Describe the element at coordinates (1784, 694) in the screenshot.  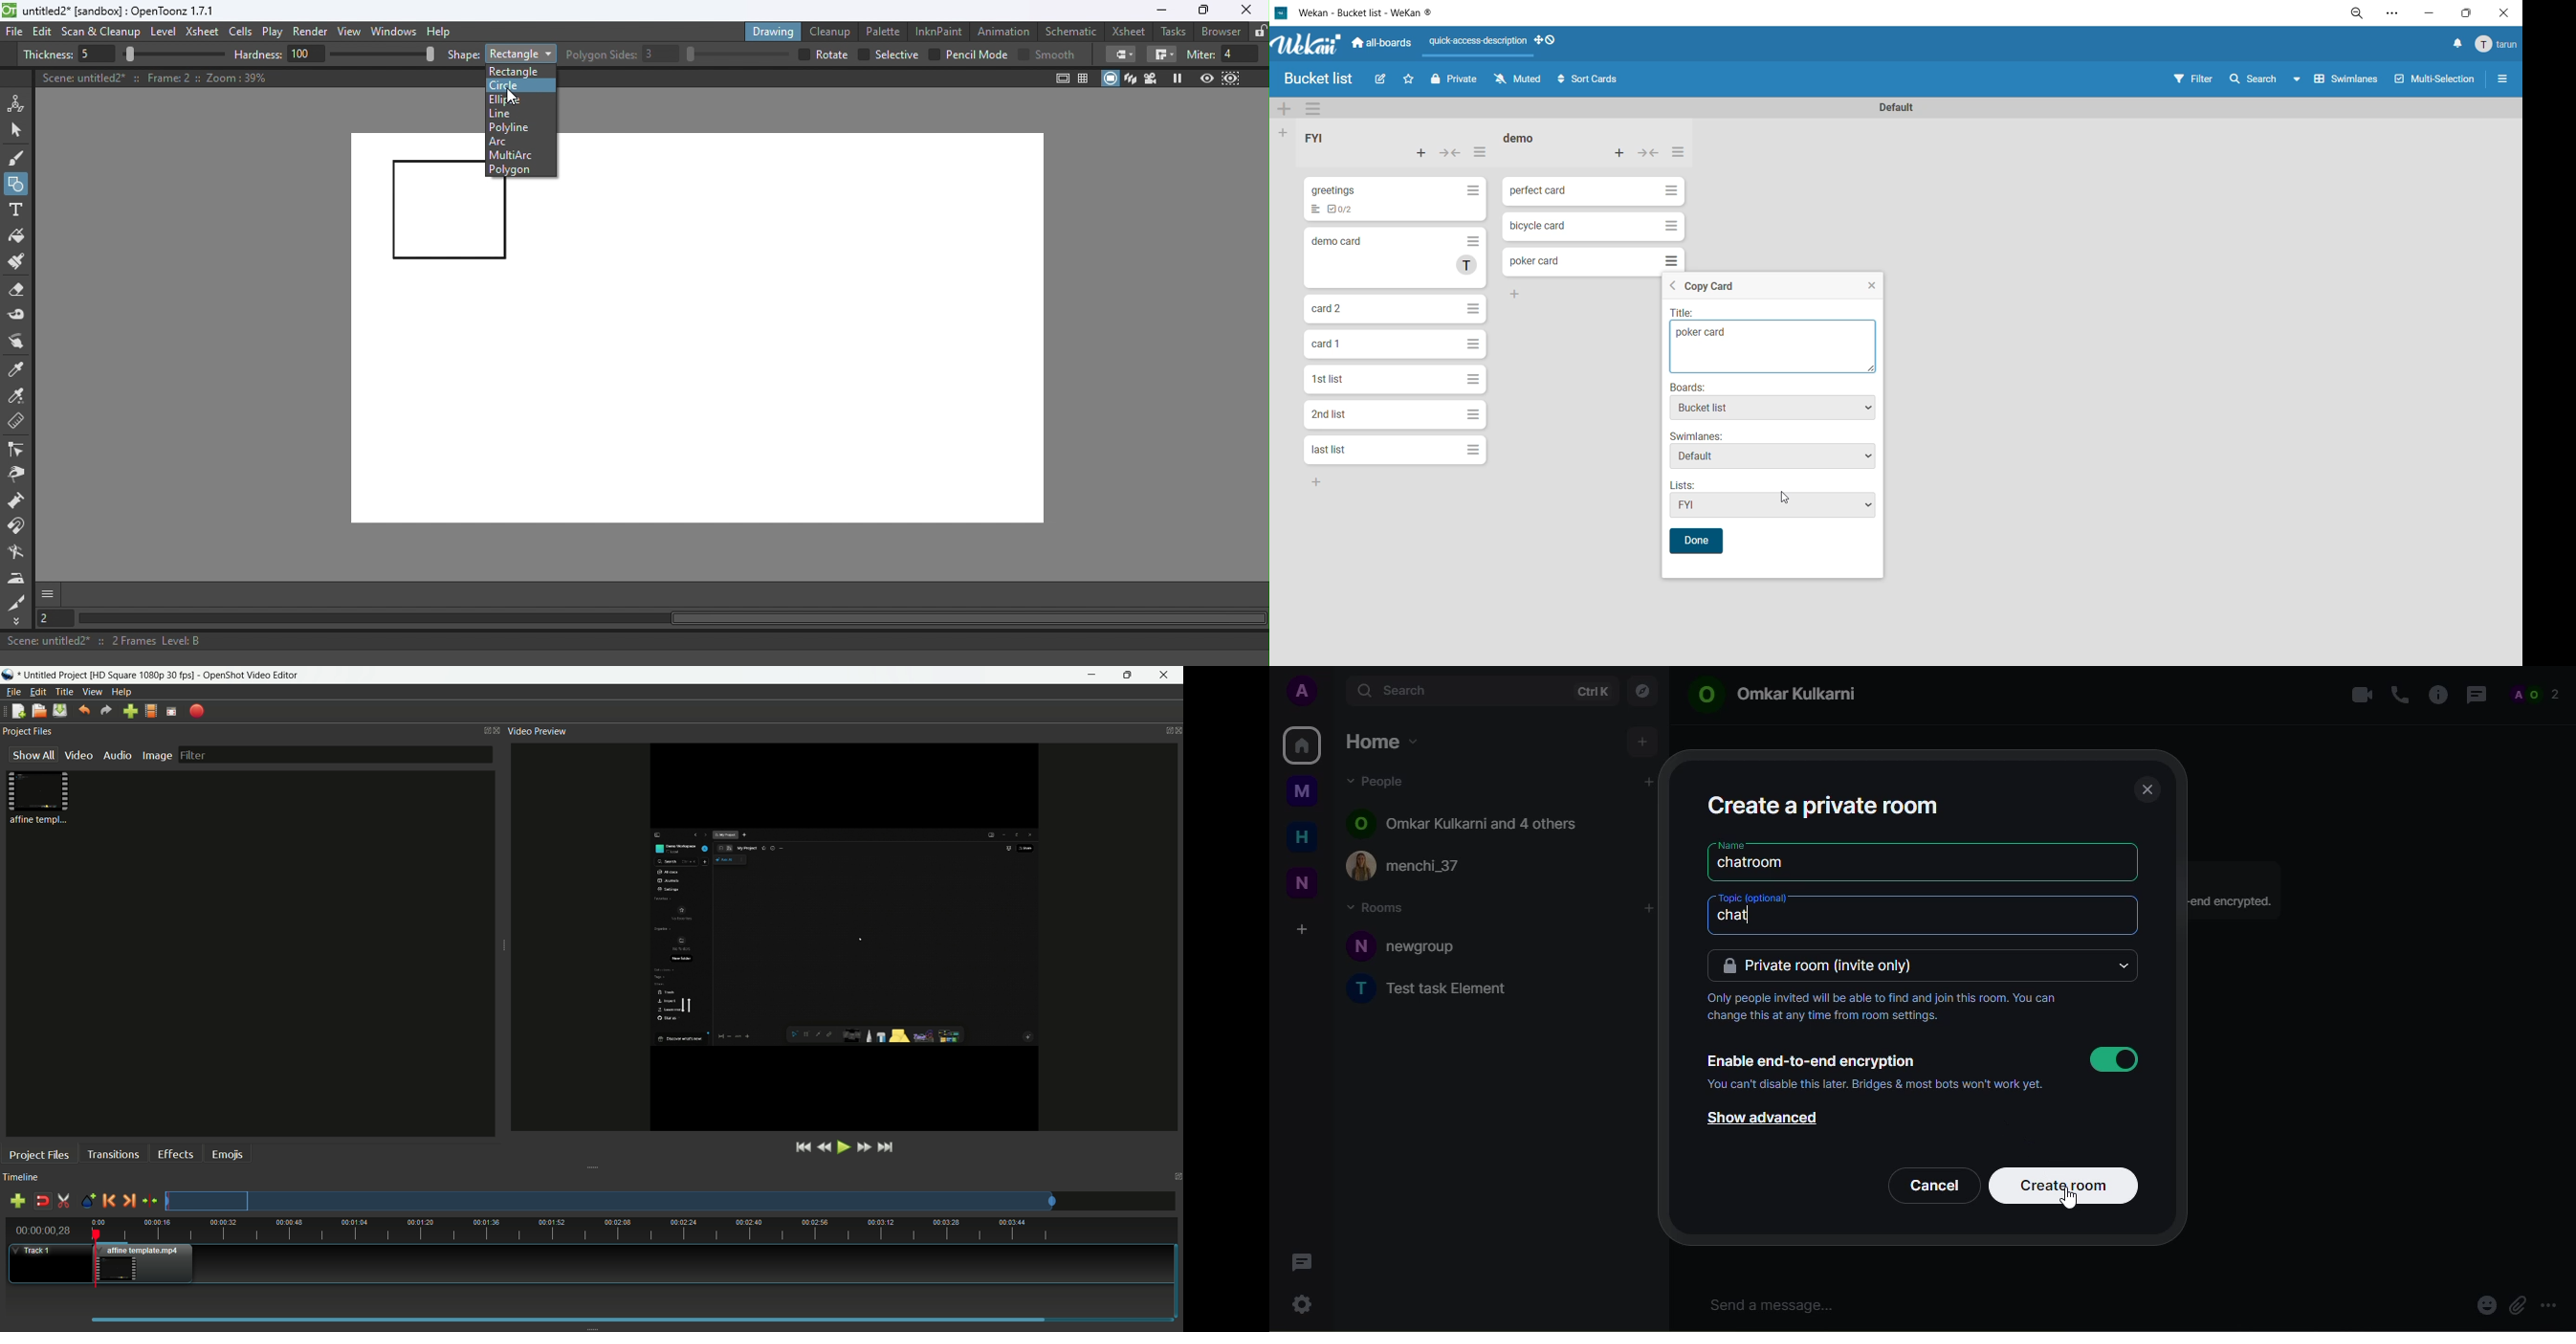
I see `© Omkar Kulkarni` at that location.